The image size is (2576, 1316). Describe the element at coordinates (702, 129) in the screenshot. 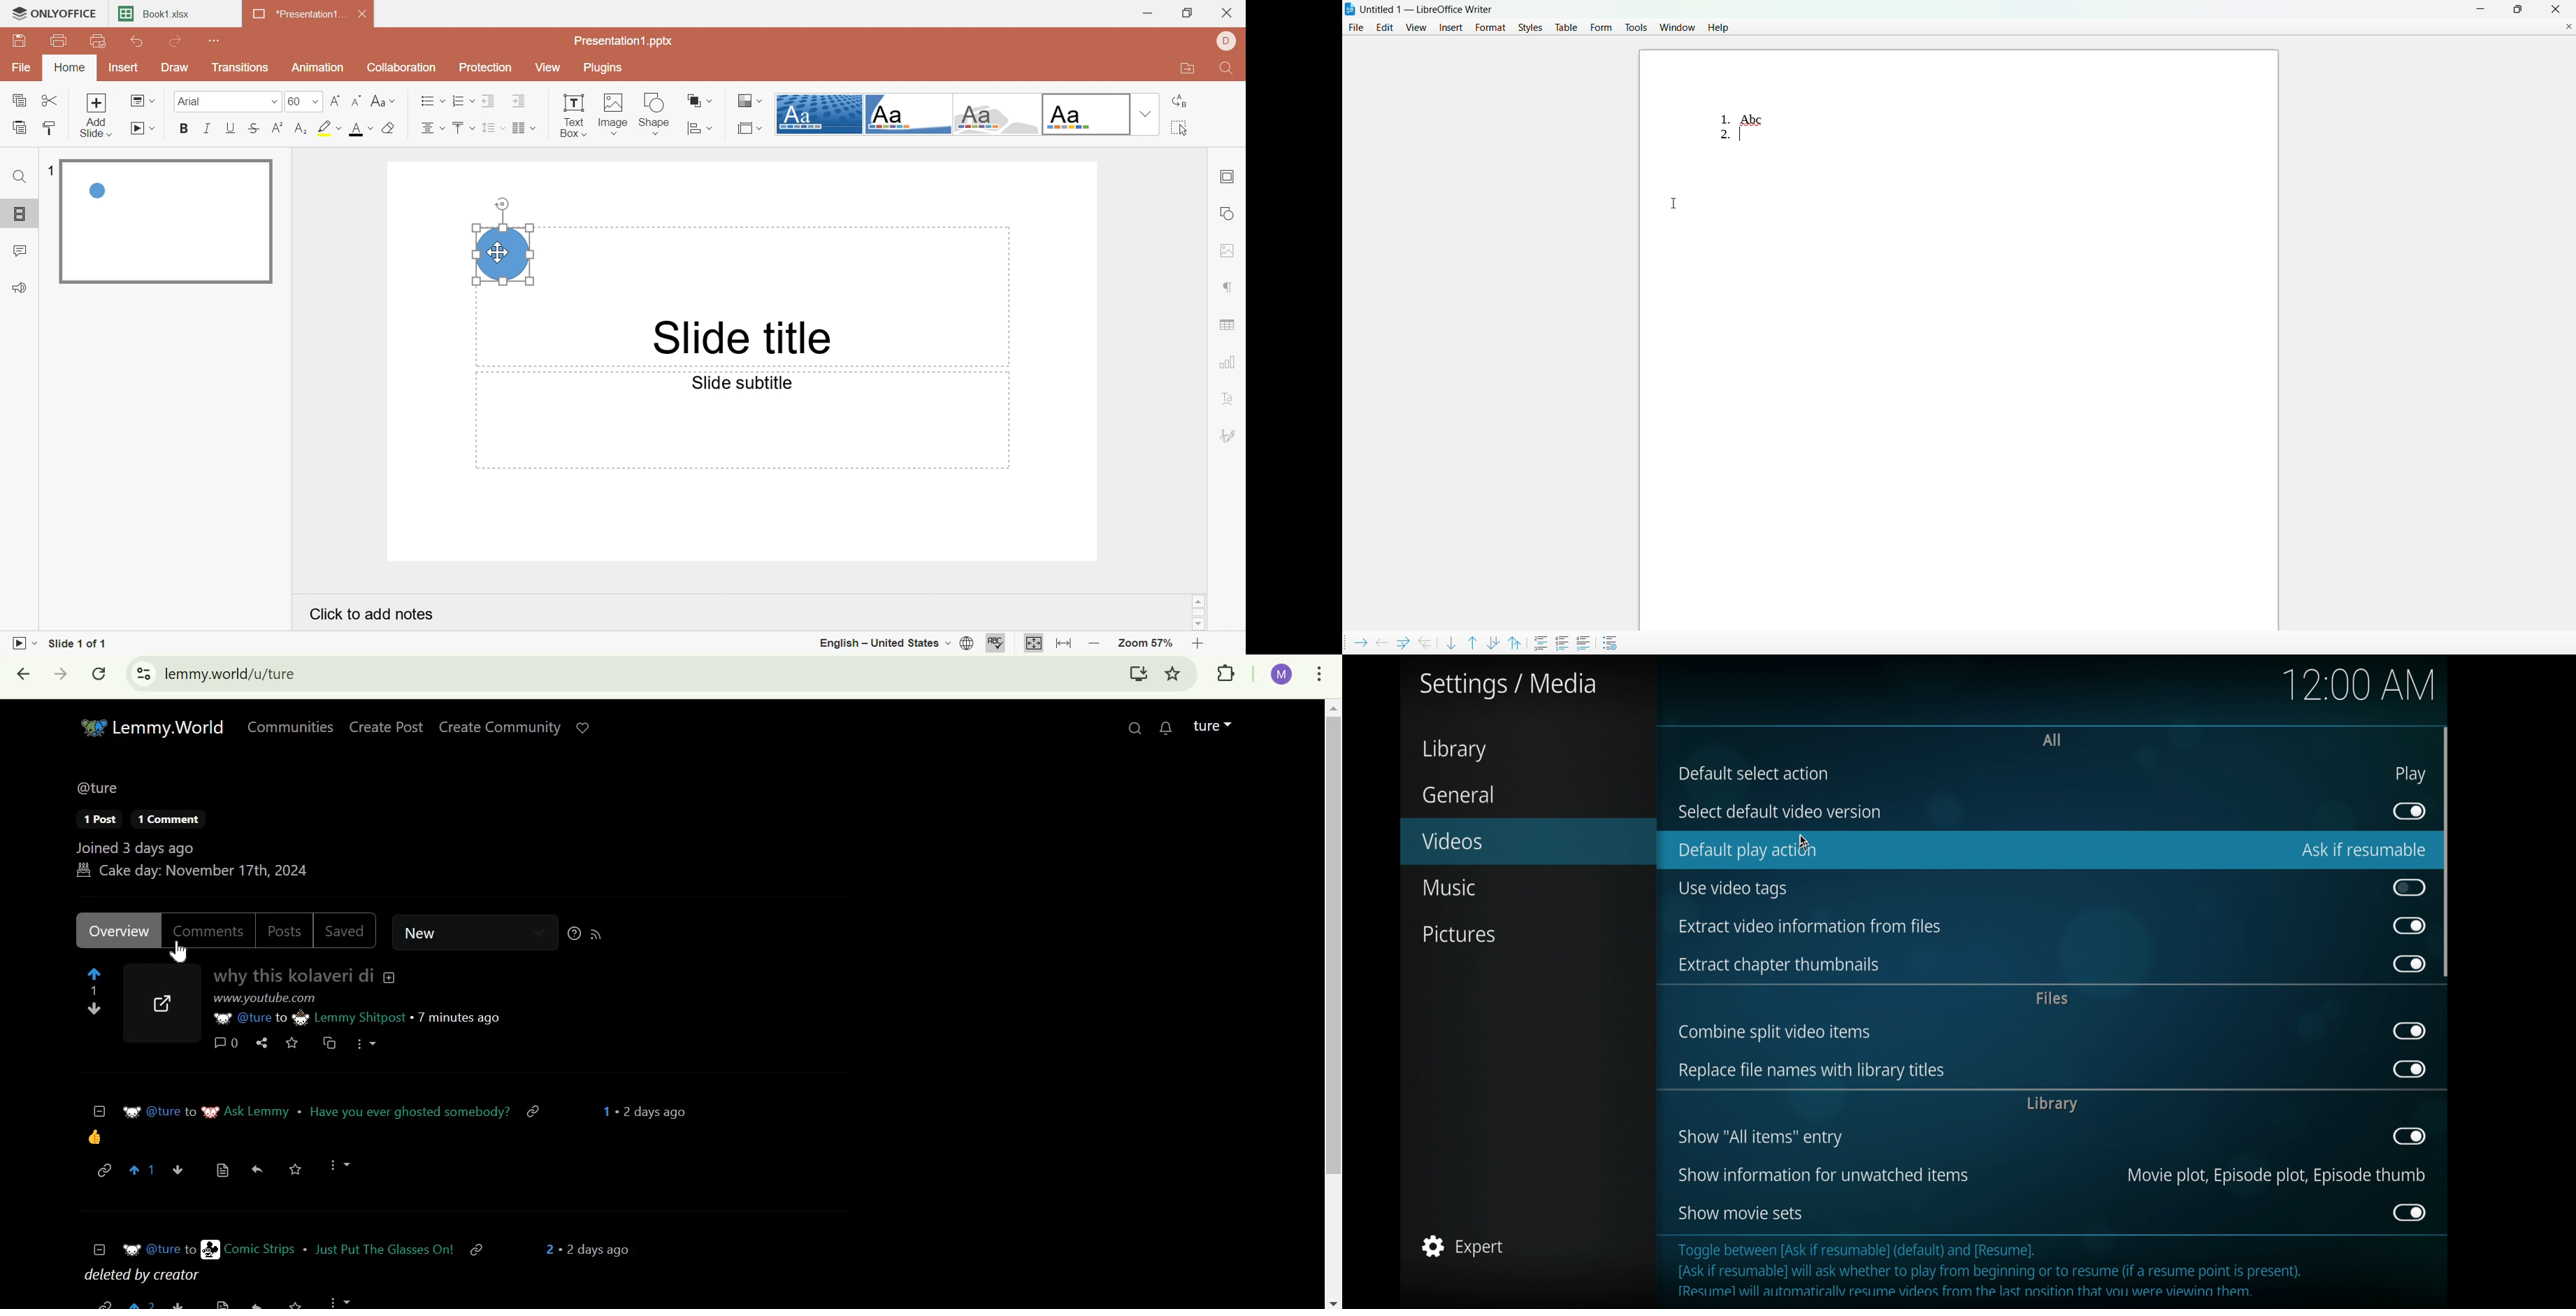

I see `Align shape` at that location.